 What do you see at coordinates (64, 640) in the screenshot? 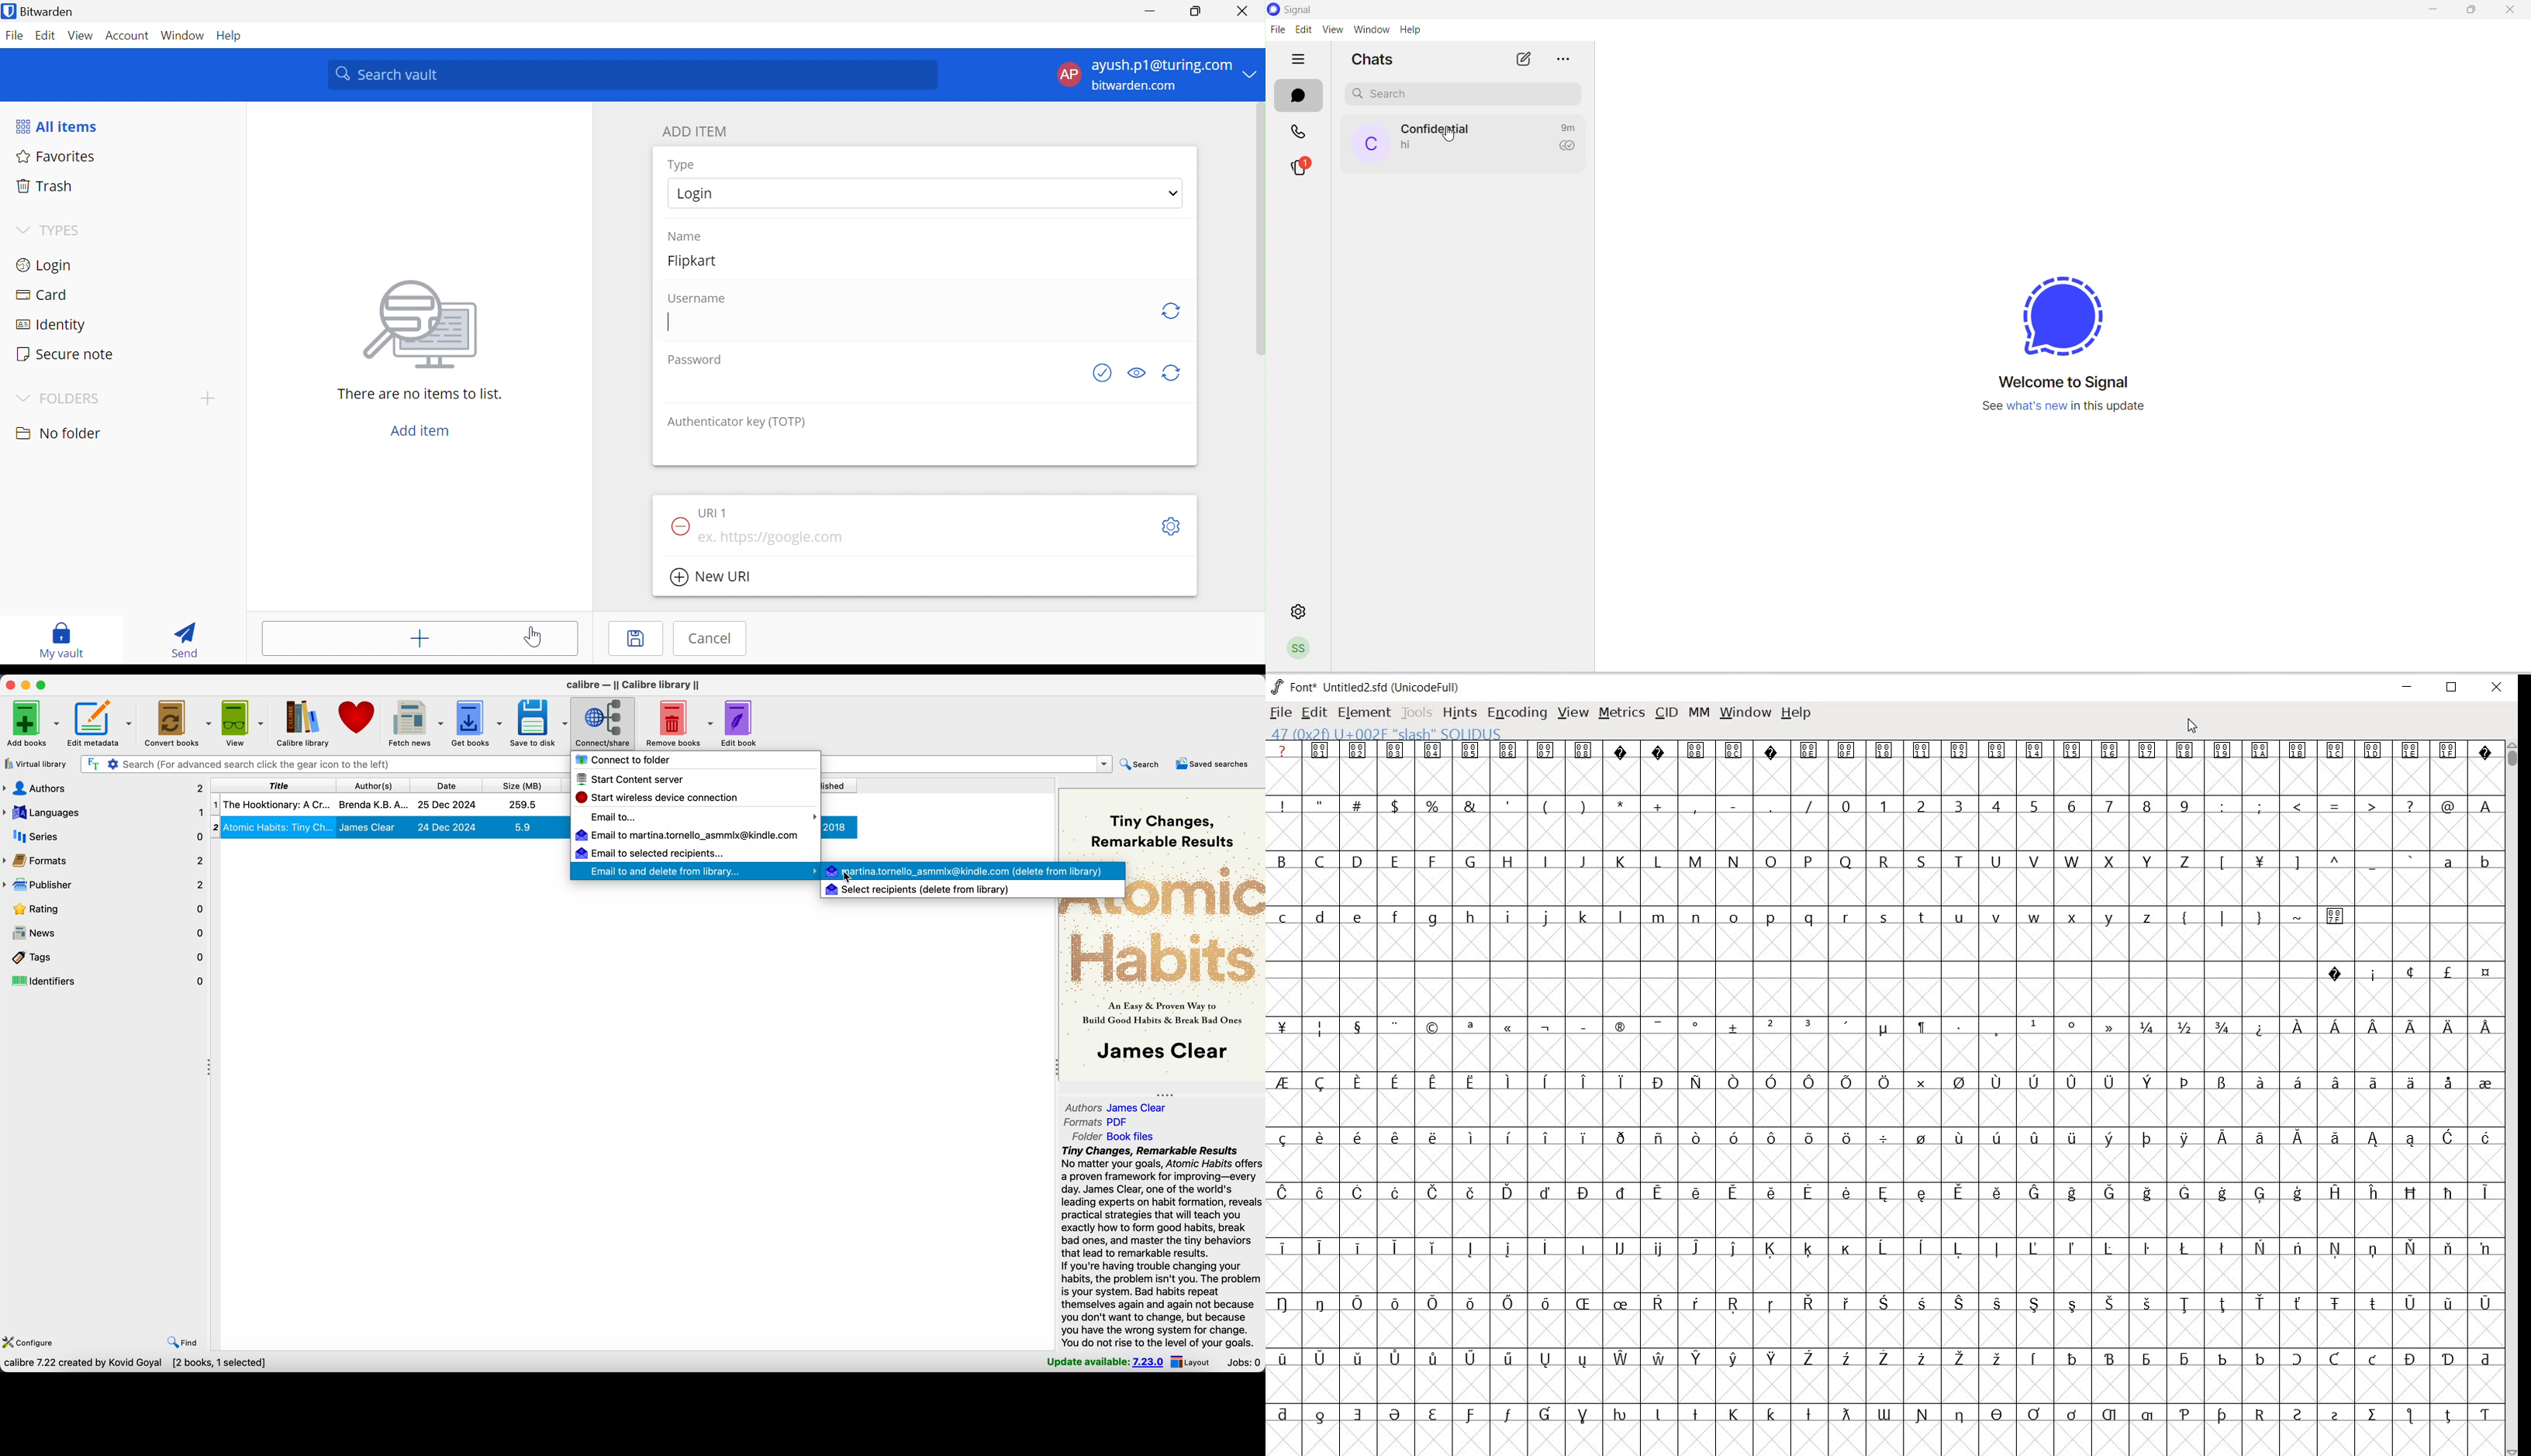
I see `My vault` at bounding box center [64, 640].